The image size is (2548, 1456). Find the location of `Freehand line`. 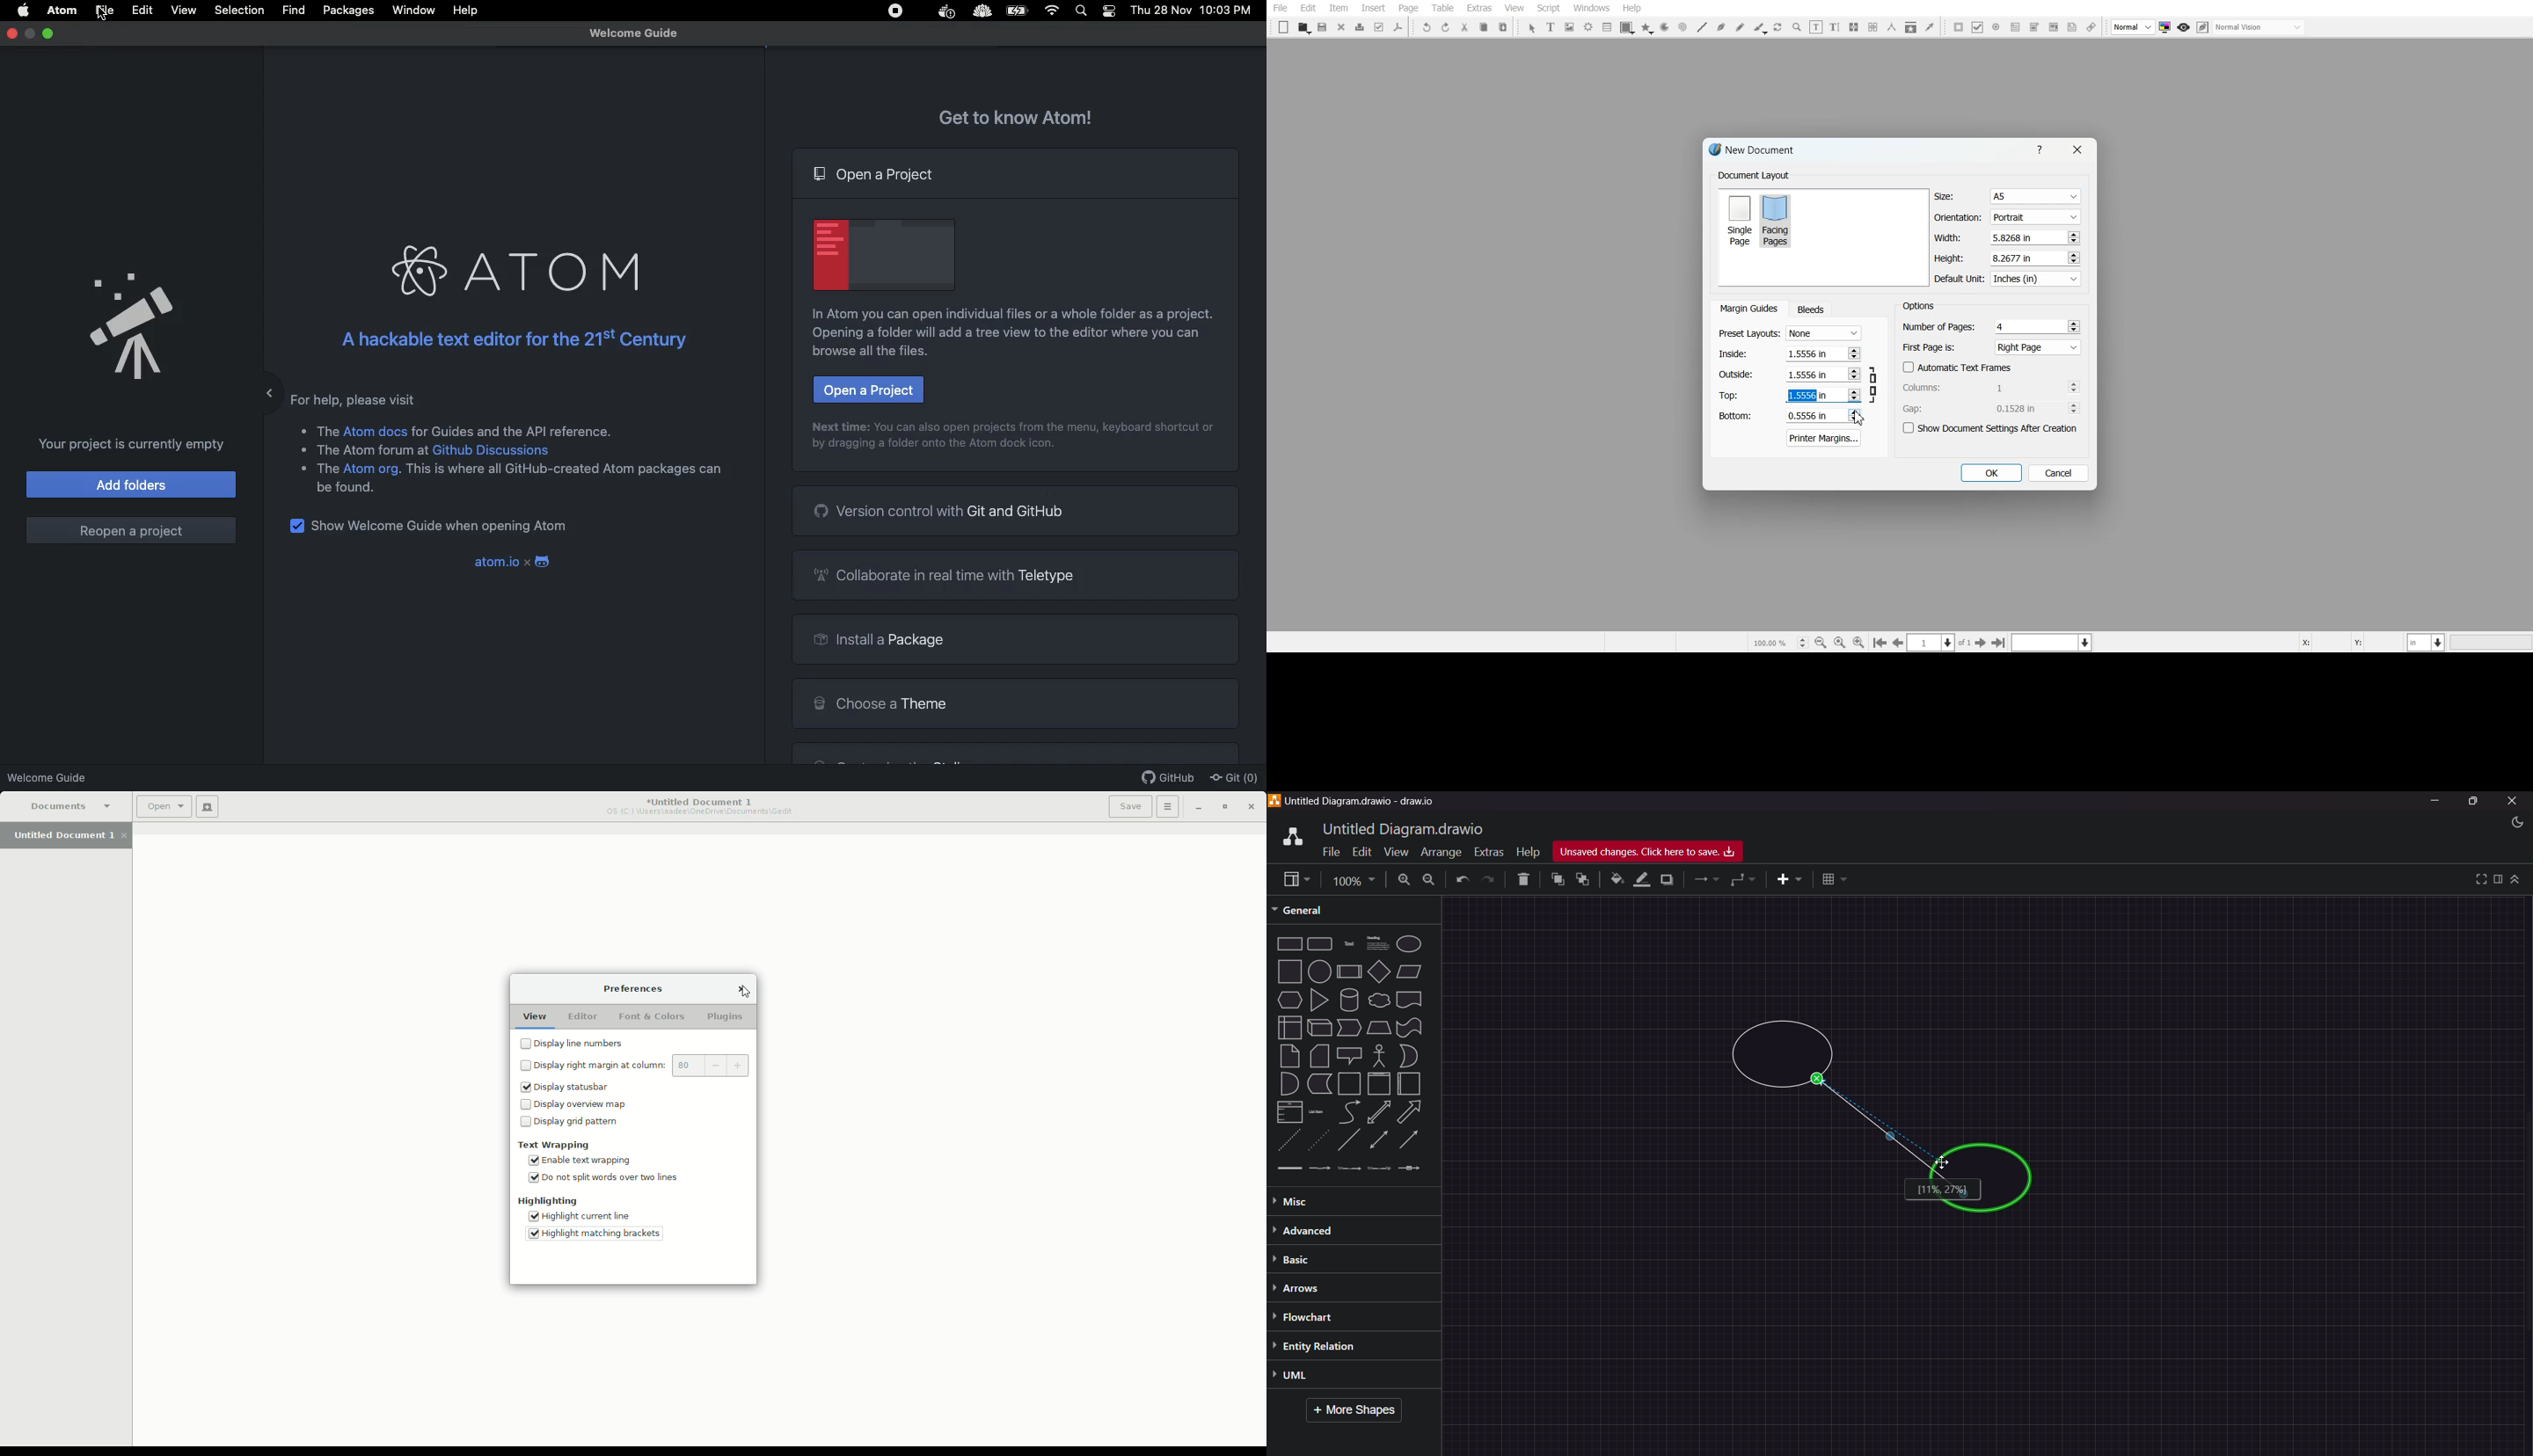

Freehand line is located at coordinates (1740, 27).